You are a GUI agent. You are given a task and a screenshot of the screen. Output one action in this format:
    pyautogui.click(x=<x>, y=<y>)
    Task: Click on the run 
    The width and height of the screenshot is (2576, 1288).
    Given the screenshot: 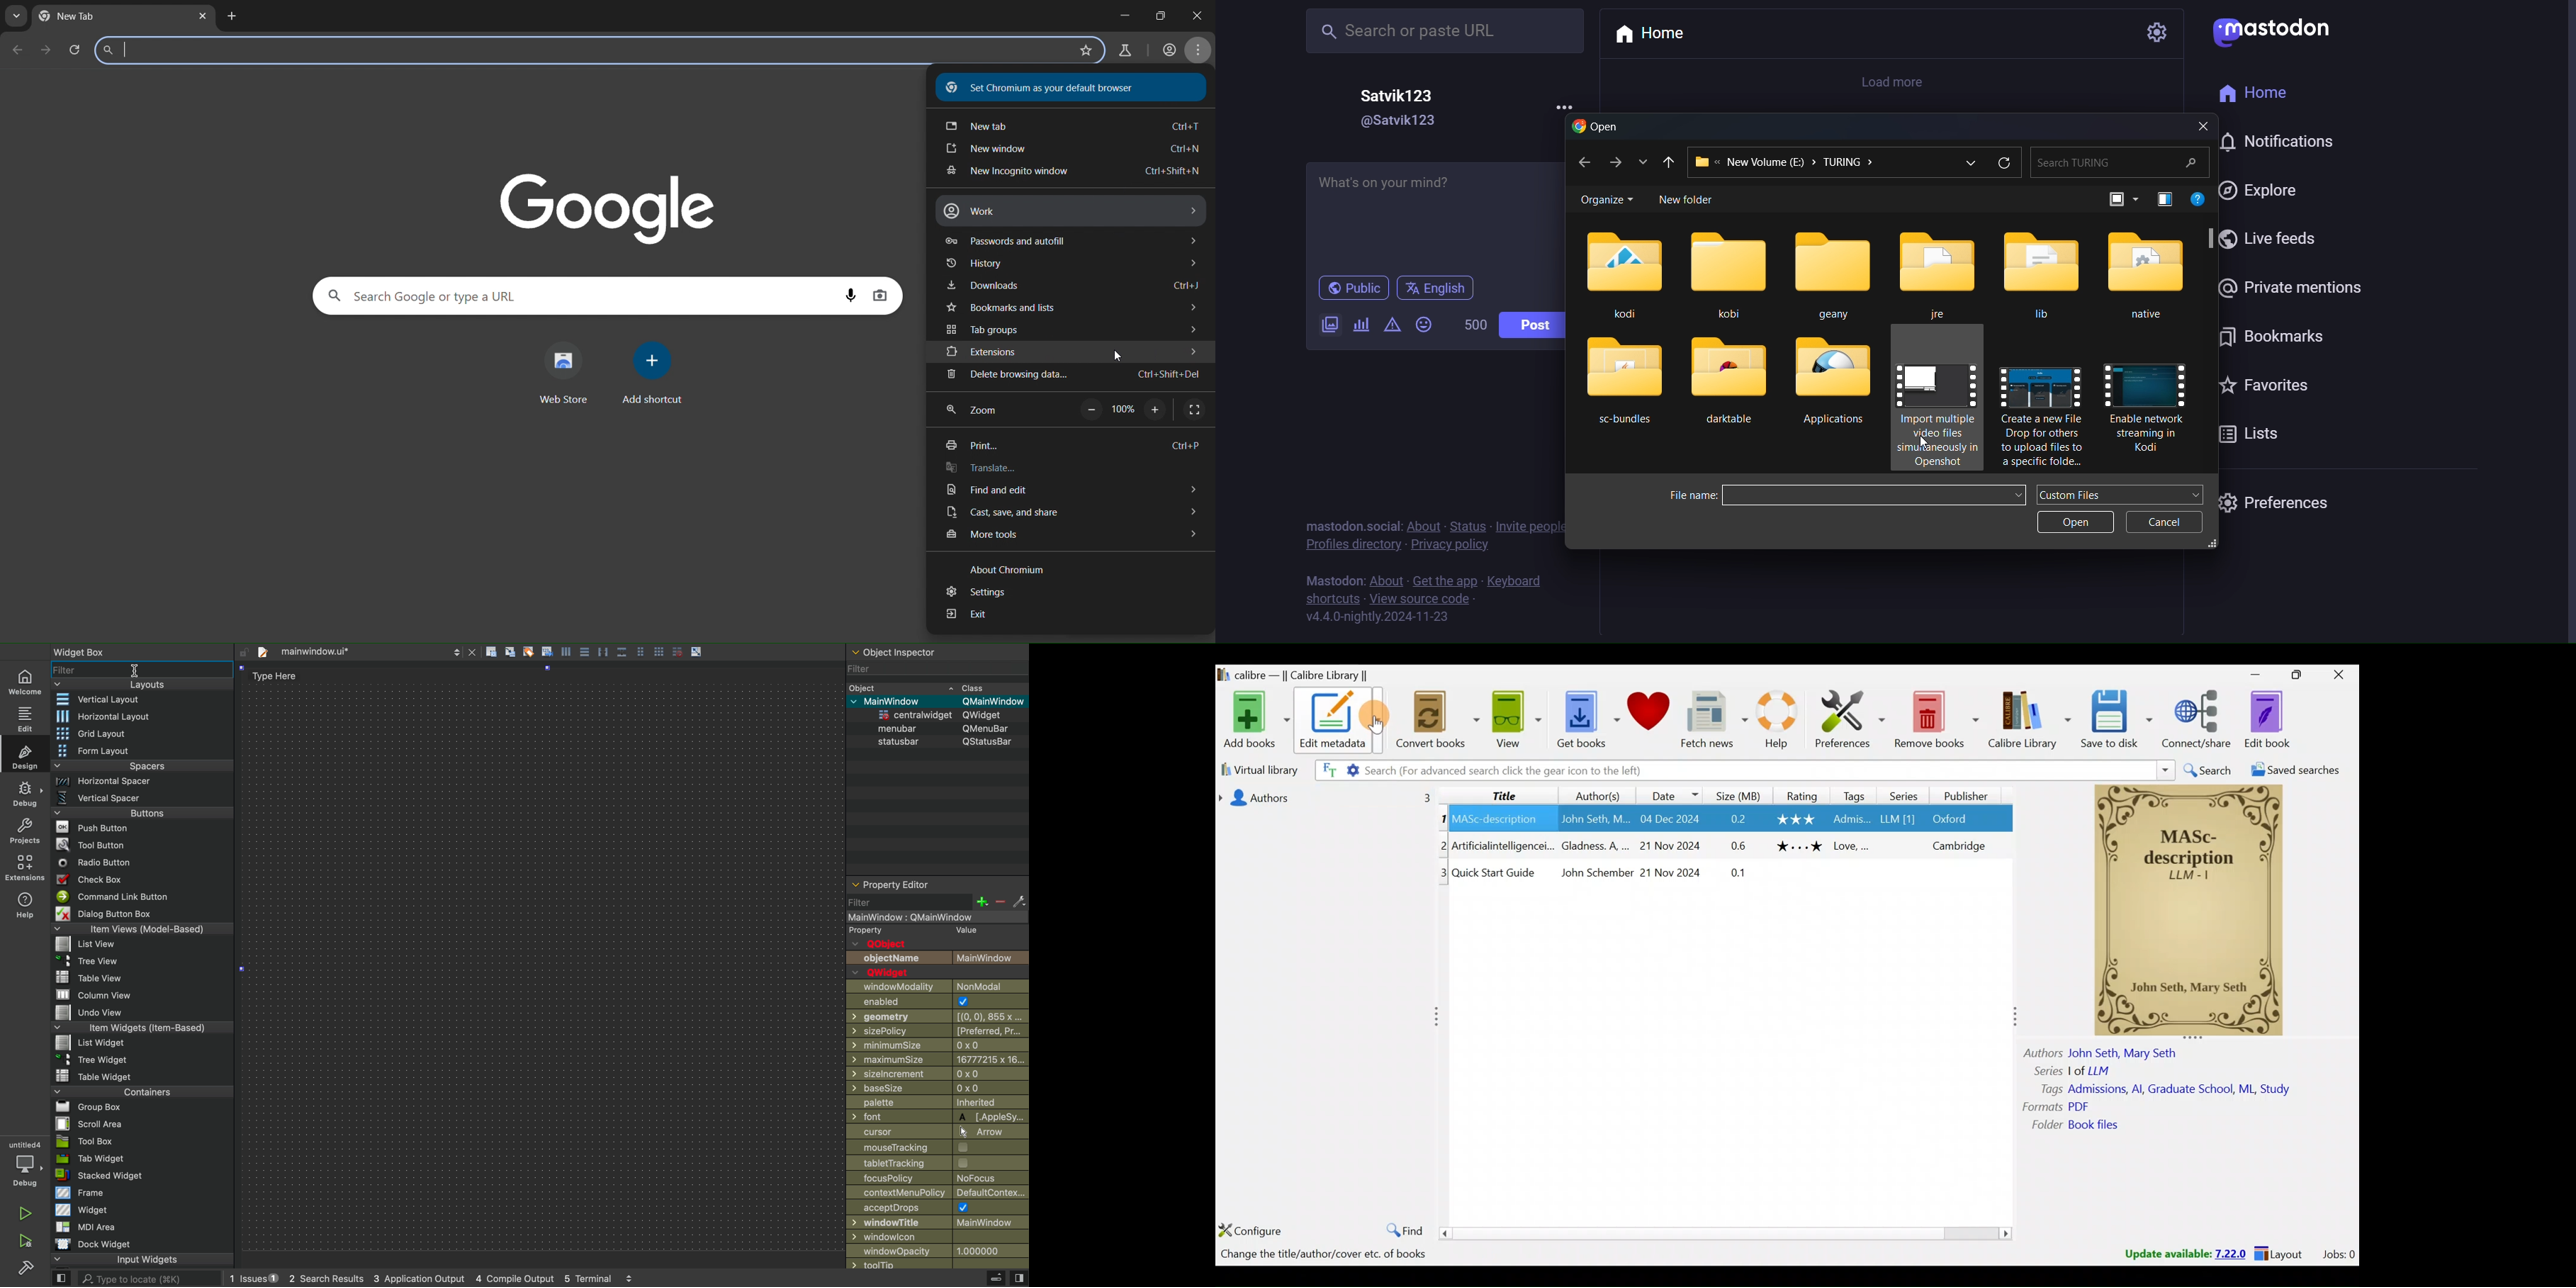 What is the action you would take?
    pyautogui.click(x=23, y=1212)
    